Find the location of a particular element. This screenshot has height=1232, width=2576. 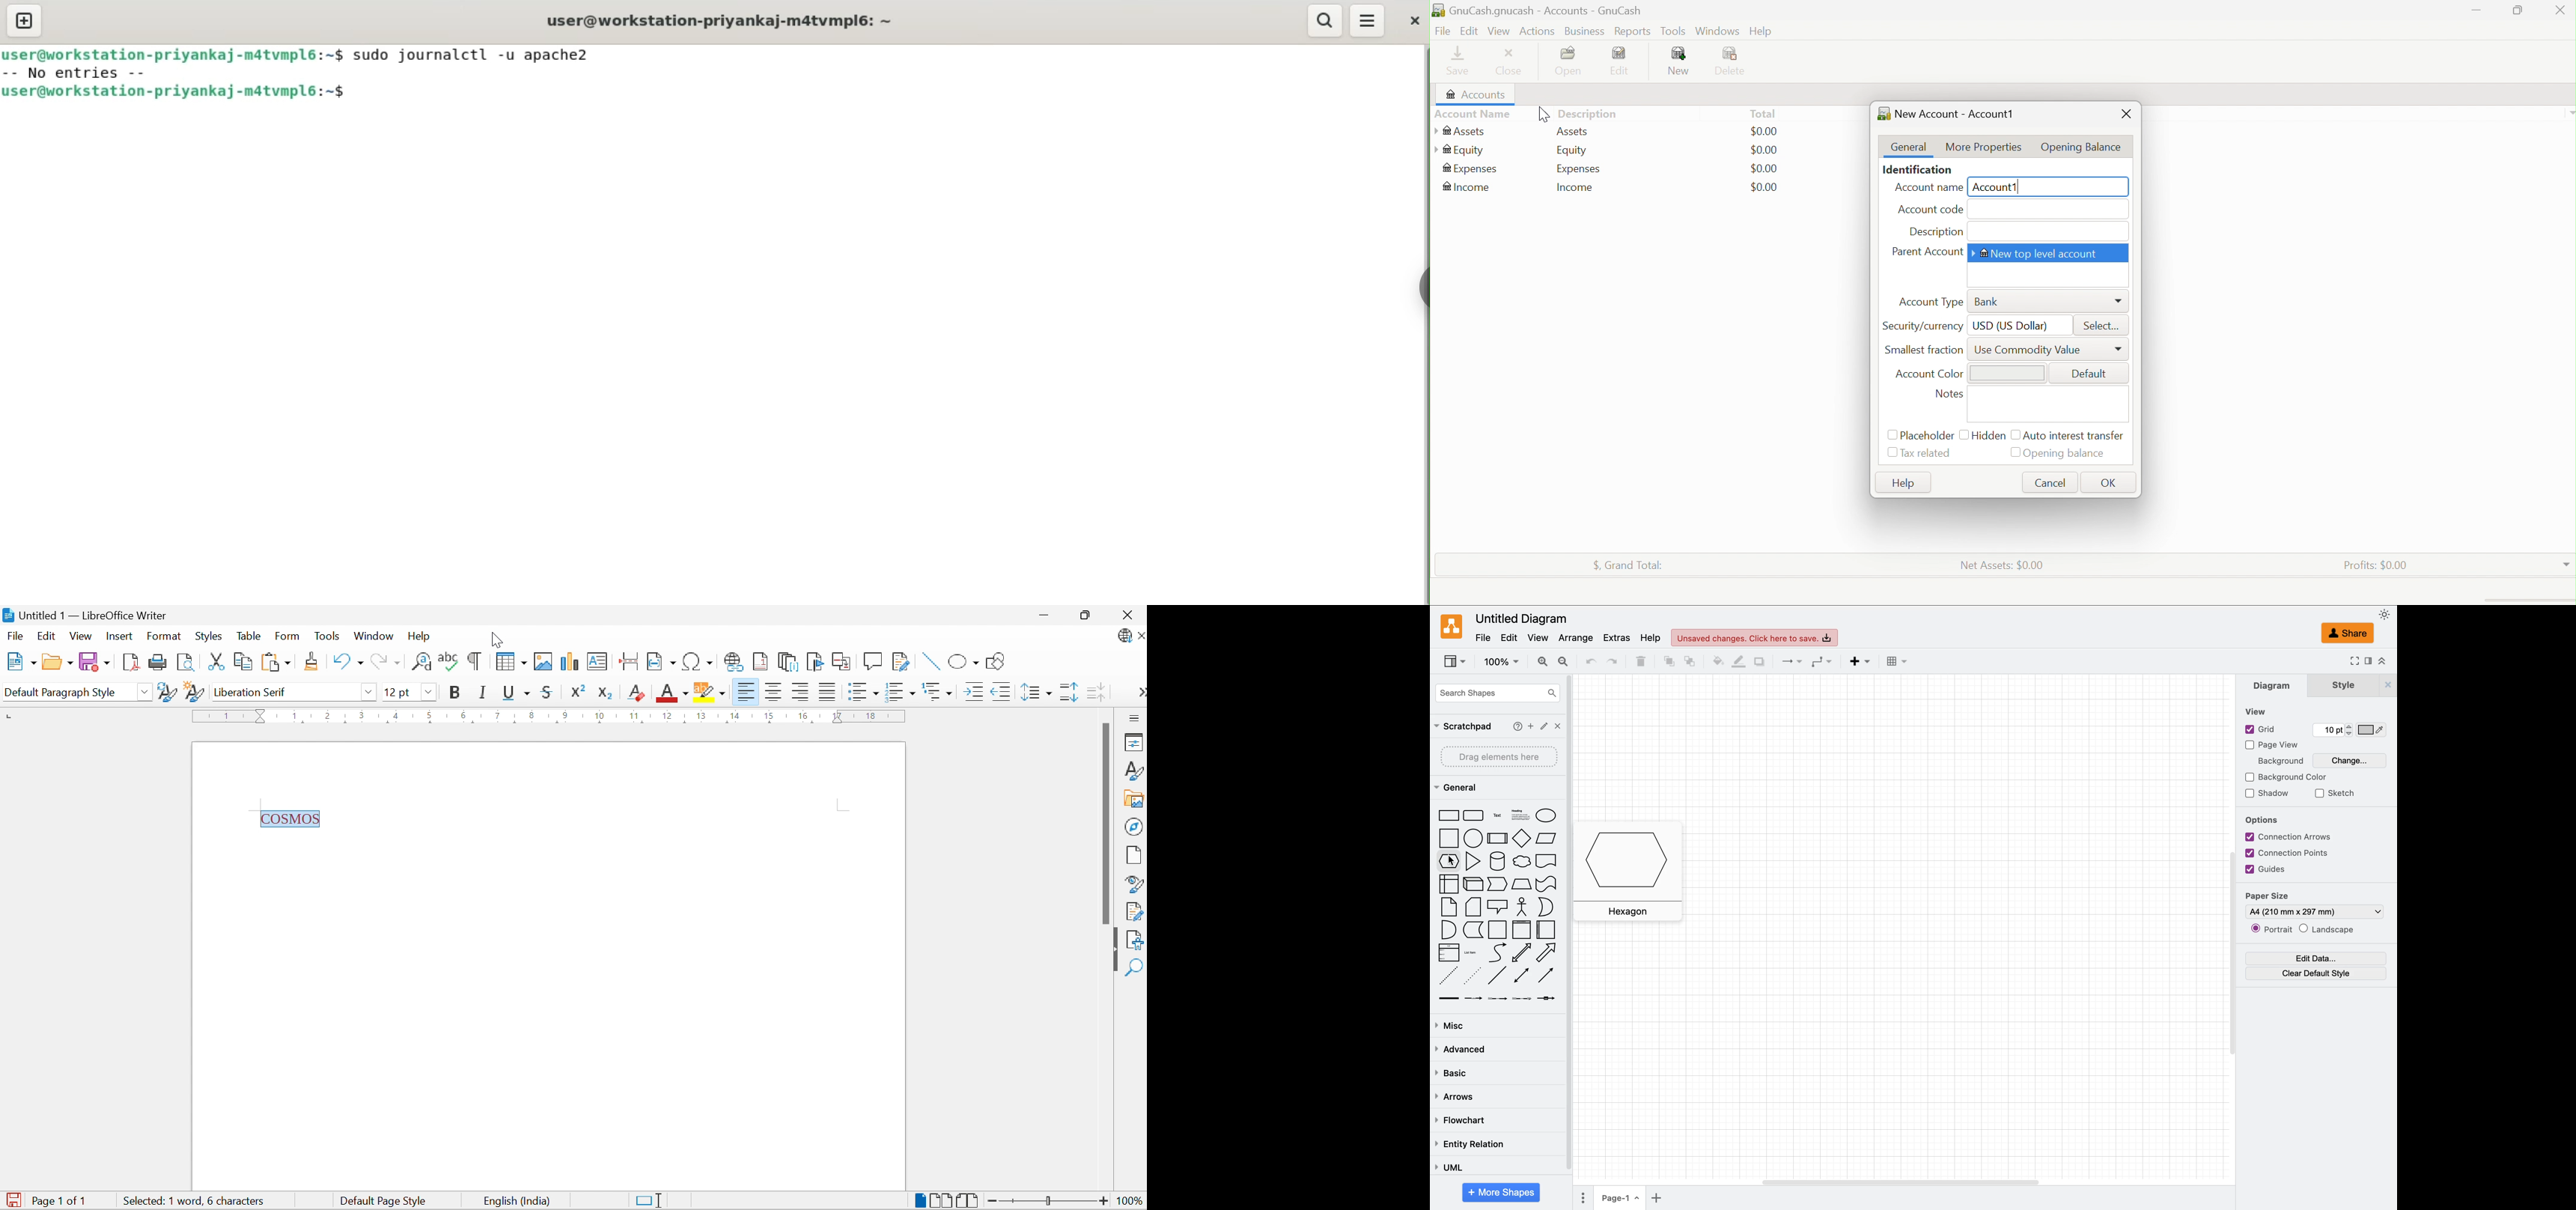

diagram is located at coordinates (2273, 685).